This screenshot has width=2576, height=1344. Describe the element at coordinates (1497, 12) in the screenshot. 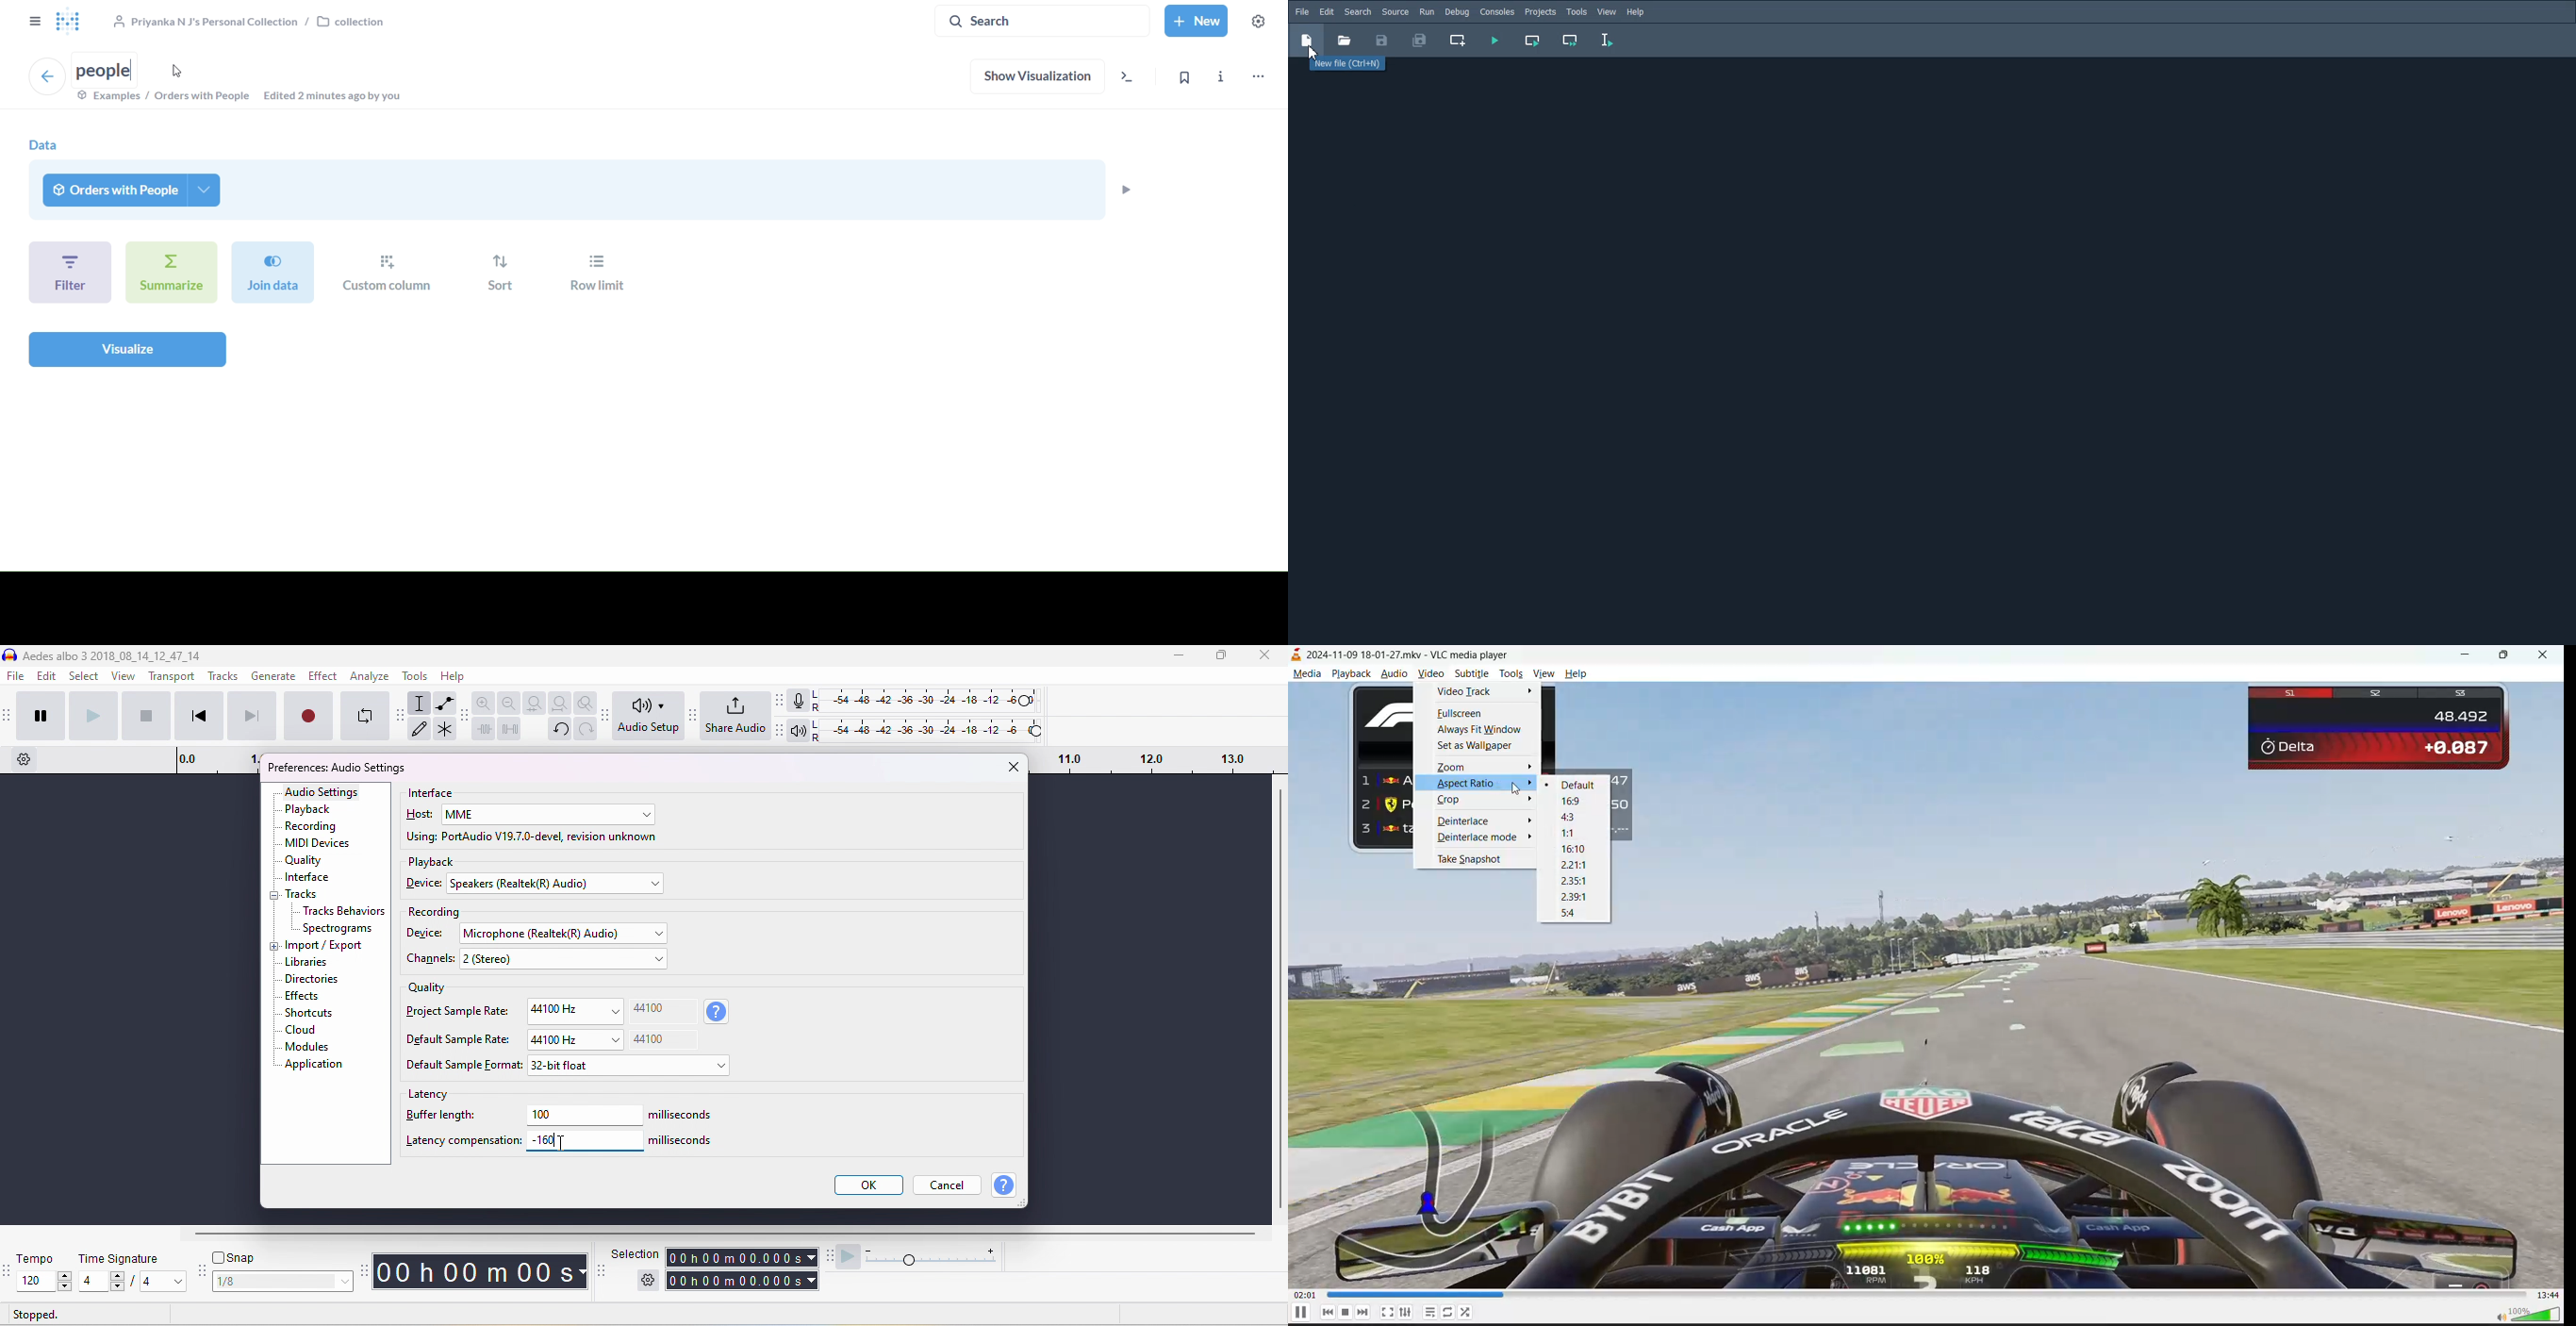

I see `Console` at that location.